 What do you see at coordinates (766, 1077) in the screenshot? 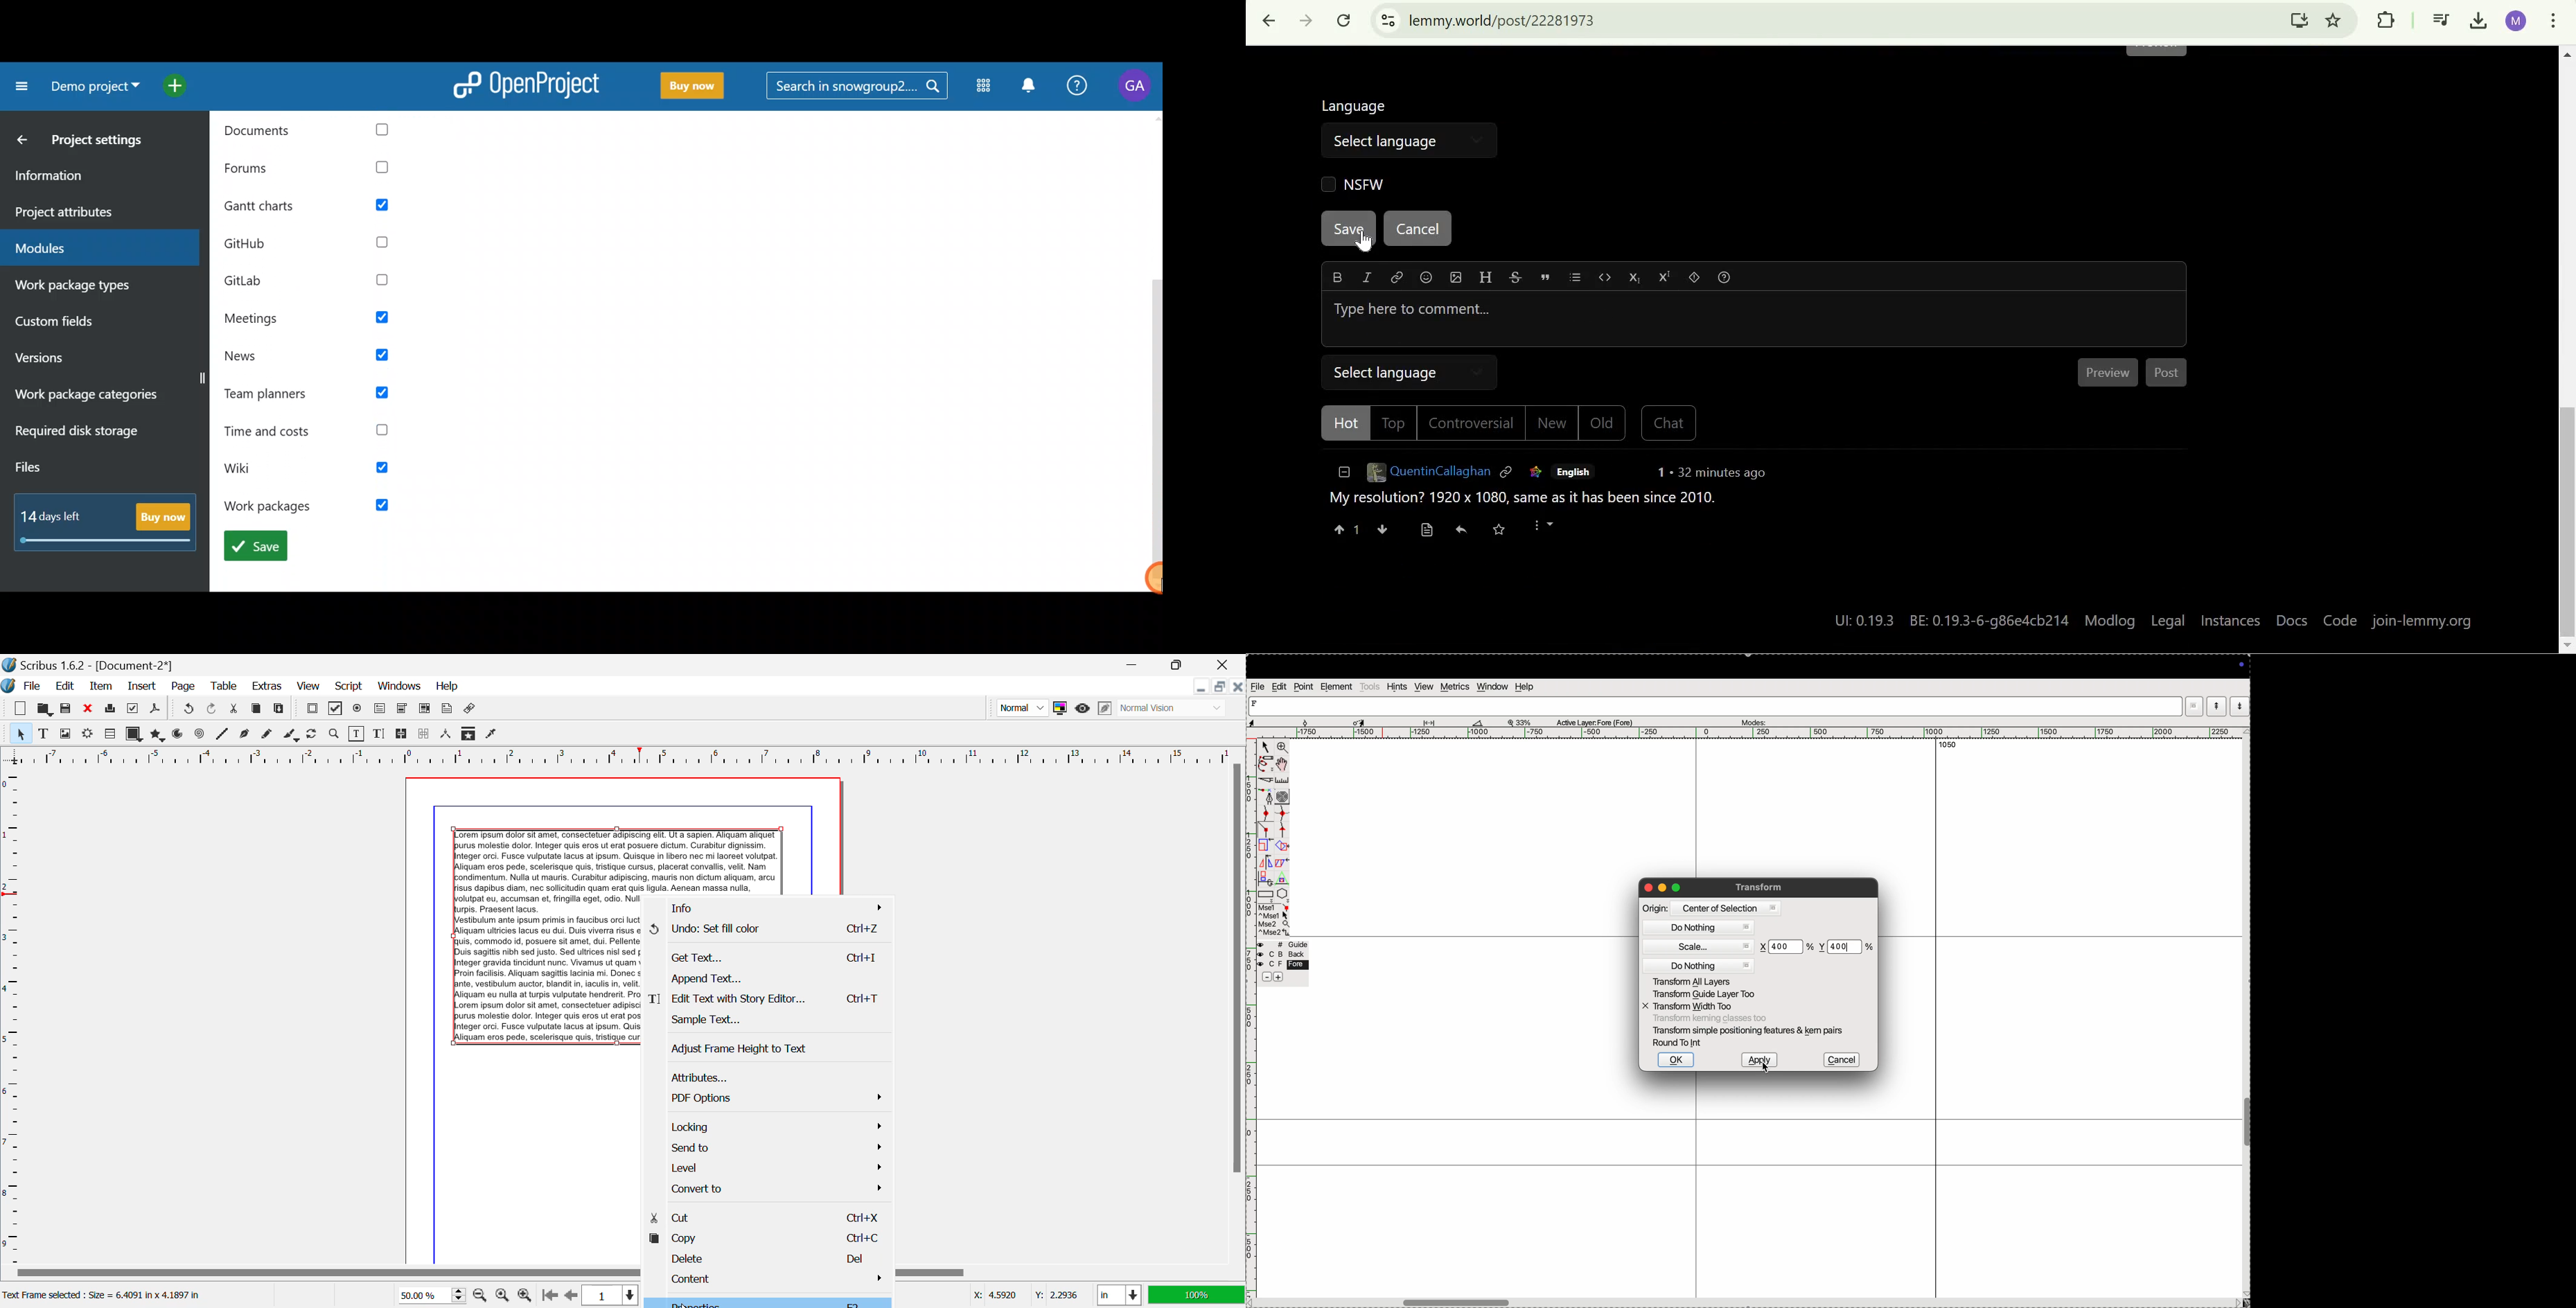
I see `Attributes` at bounding box center [766, 1077].